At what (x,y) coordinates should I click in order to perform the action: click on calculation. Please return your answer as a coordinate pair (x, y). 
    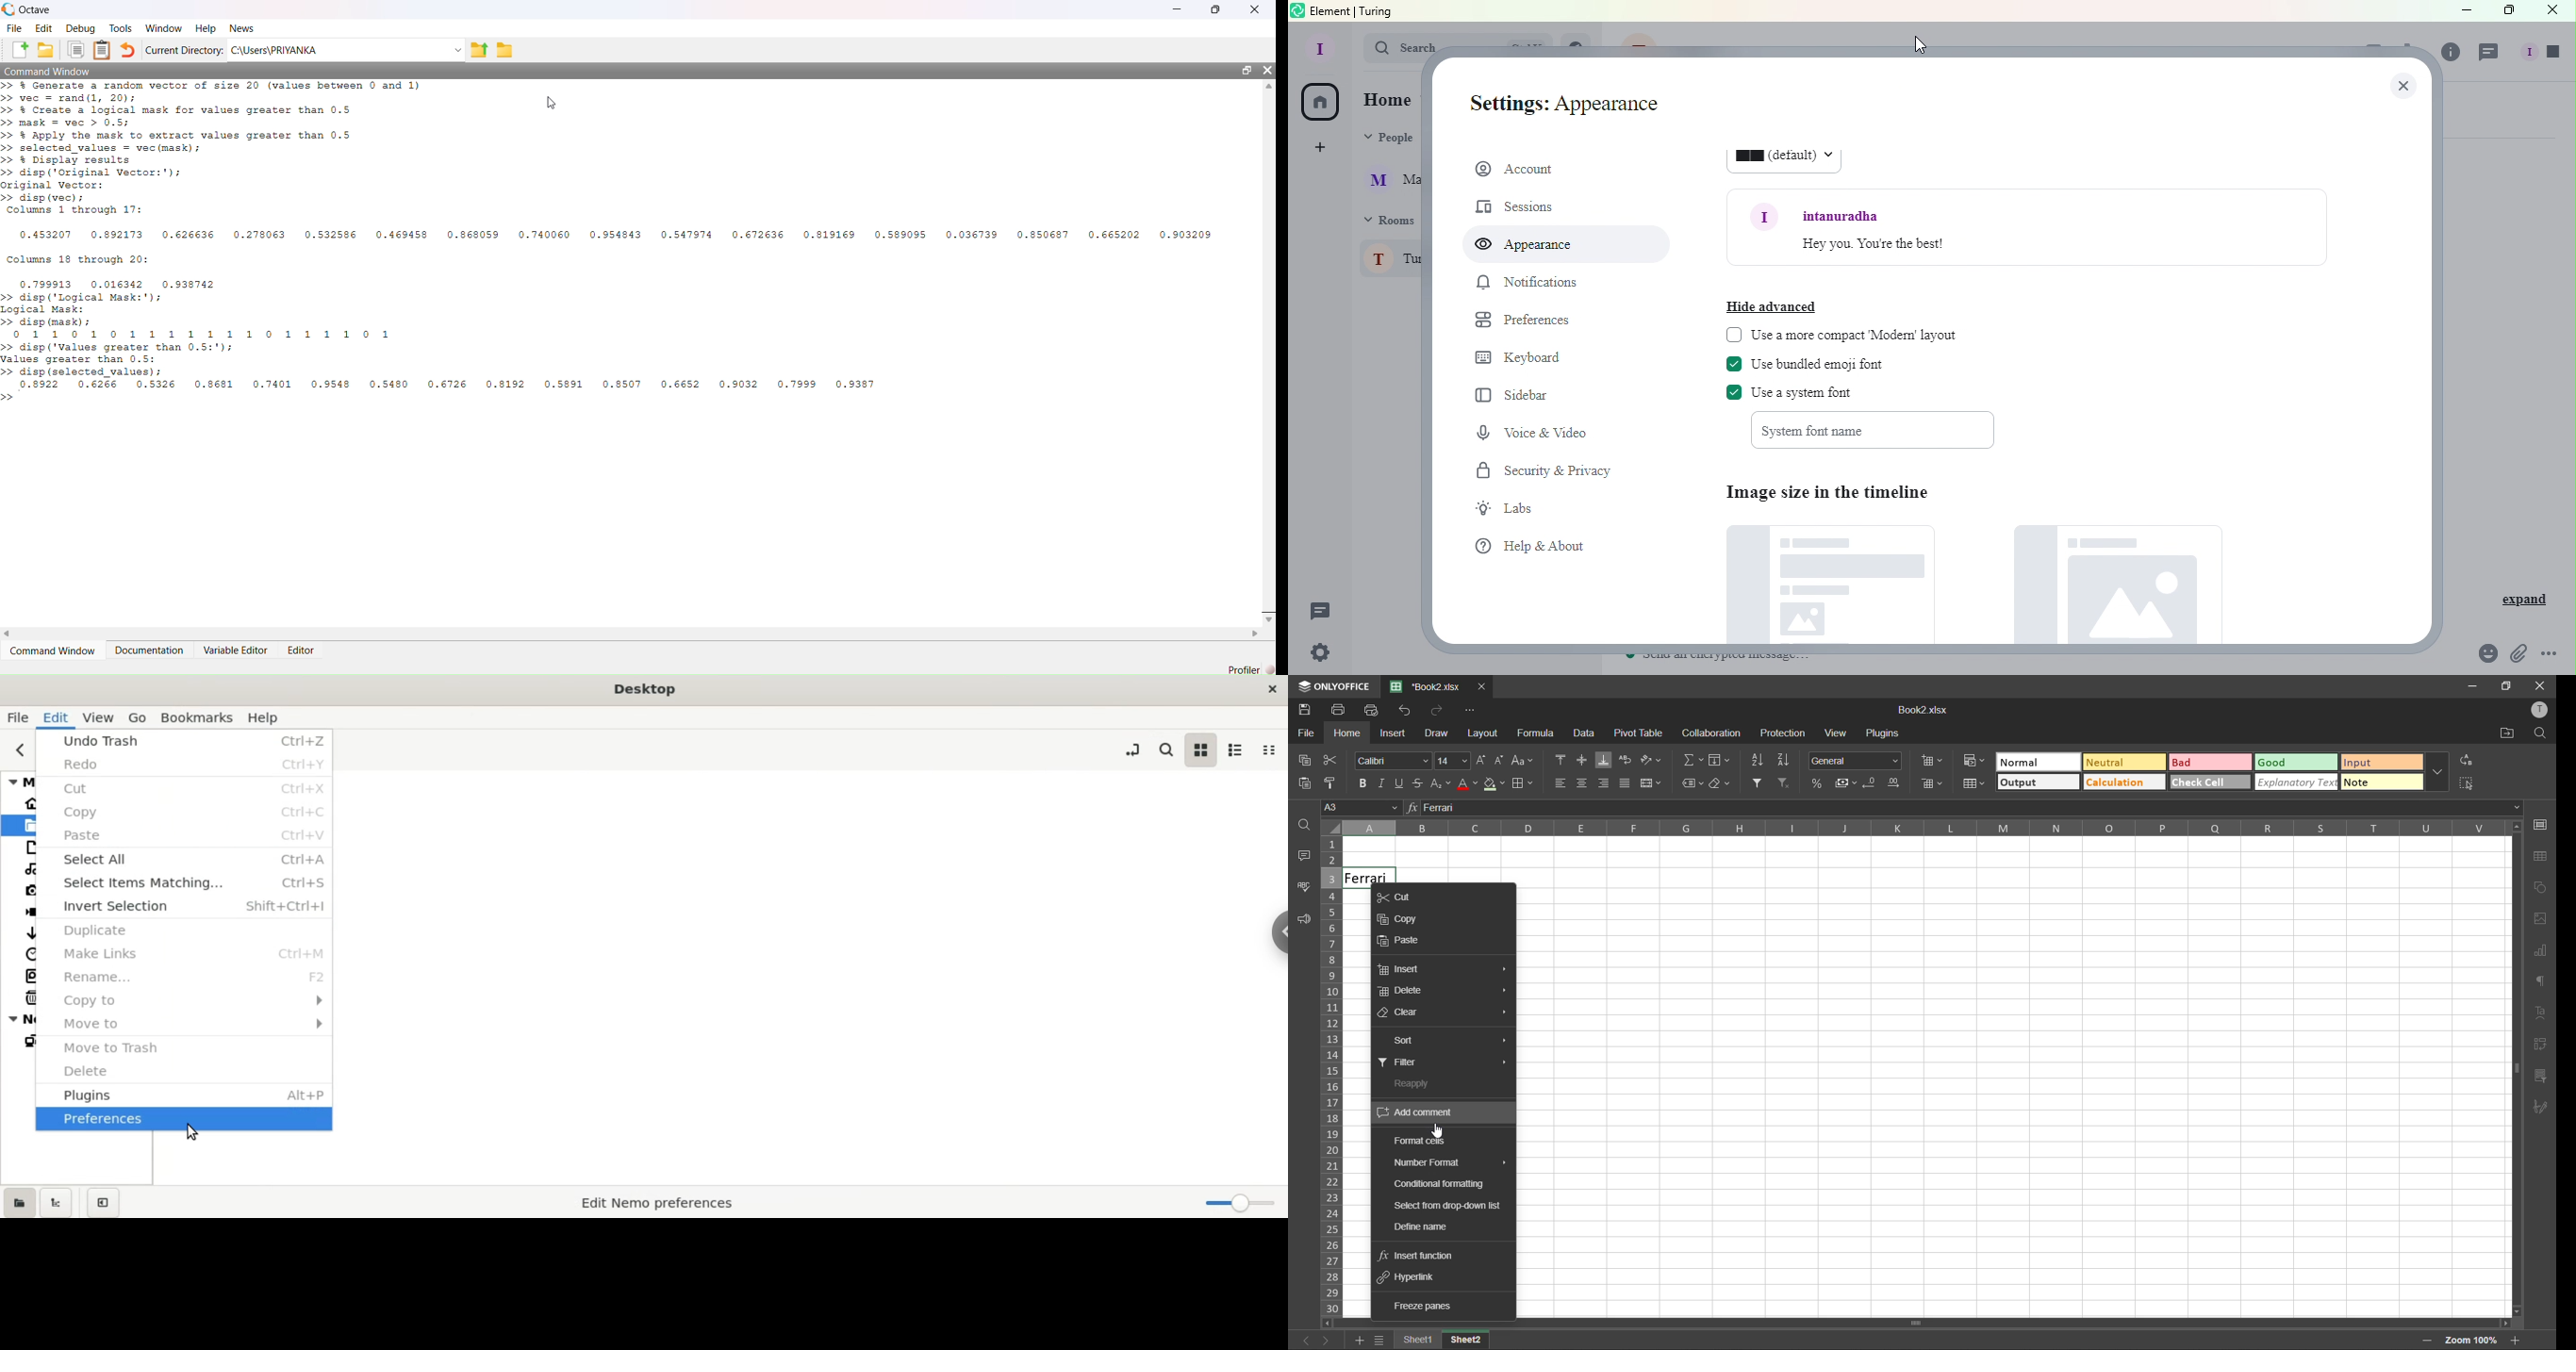
    Looking at the image, I should click on (2119, 783).